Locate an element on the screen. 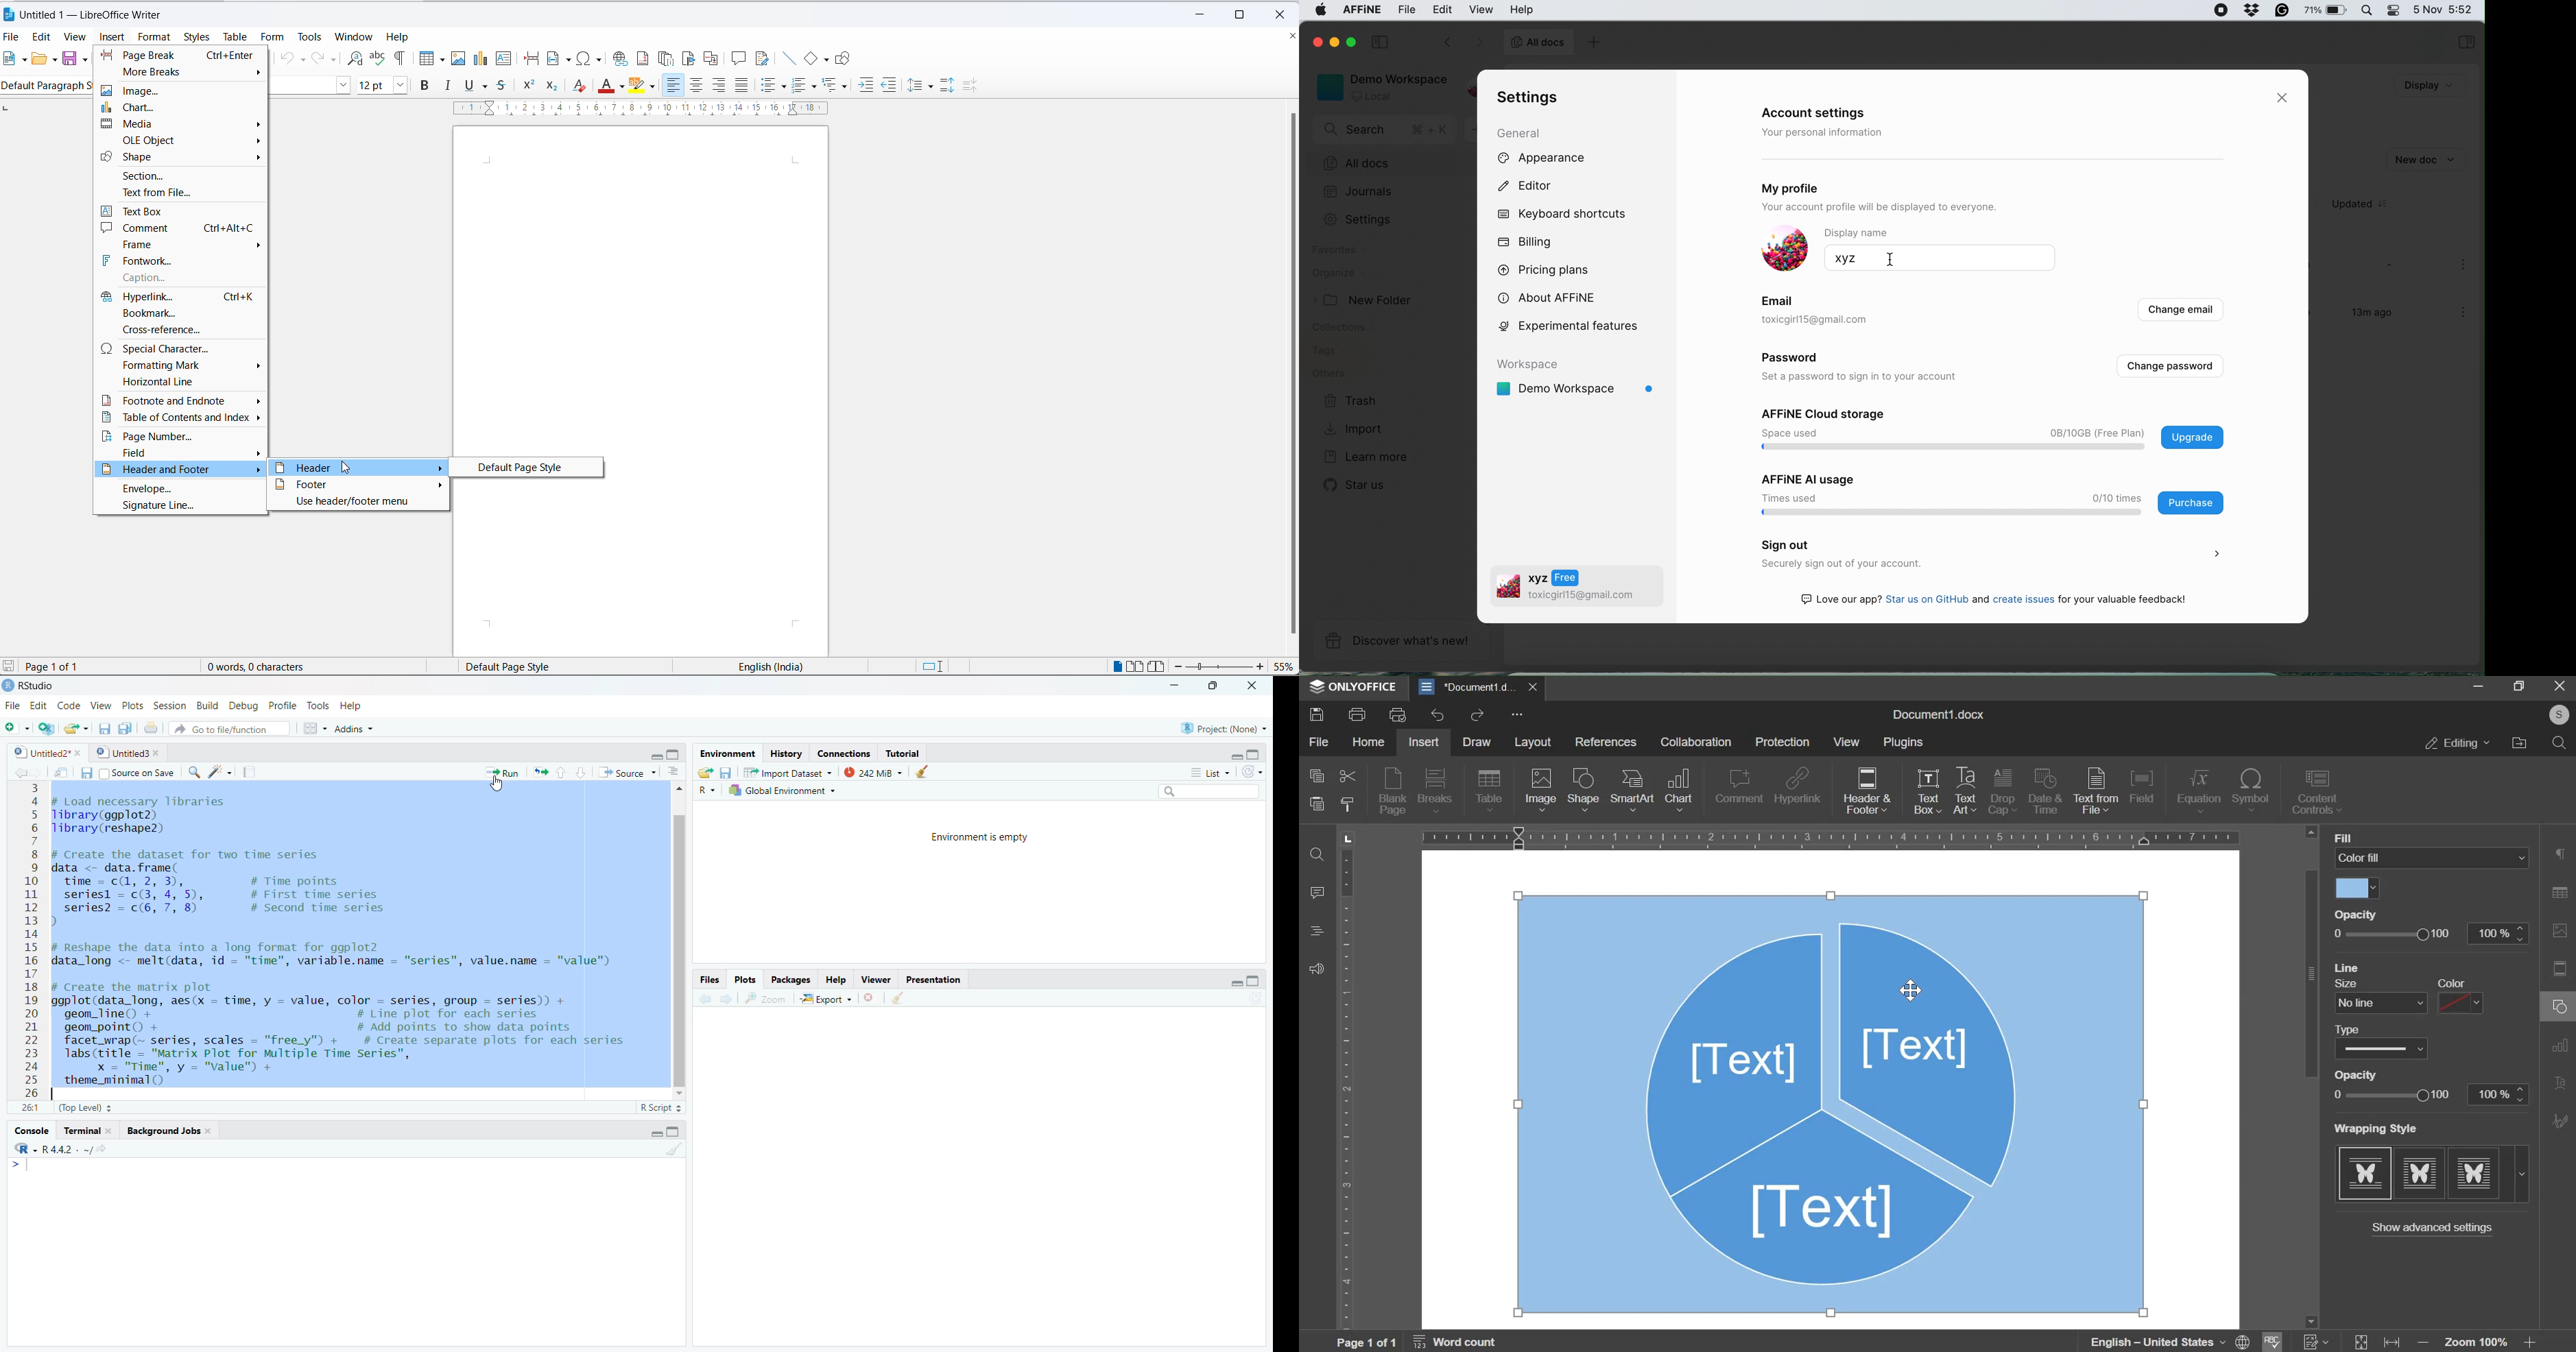 The image size is (2576, 1372). R is located at coordinates (705, 790).